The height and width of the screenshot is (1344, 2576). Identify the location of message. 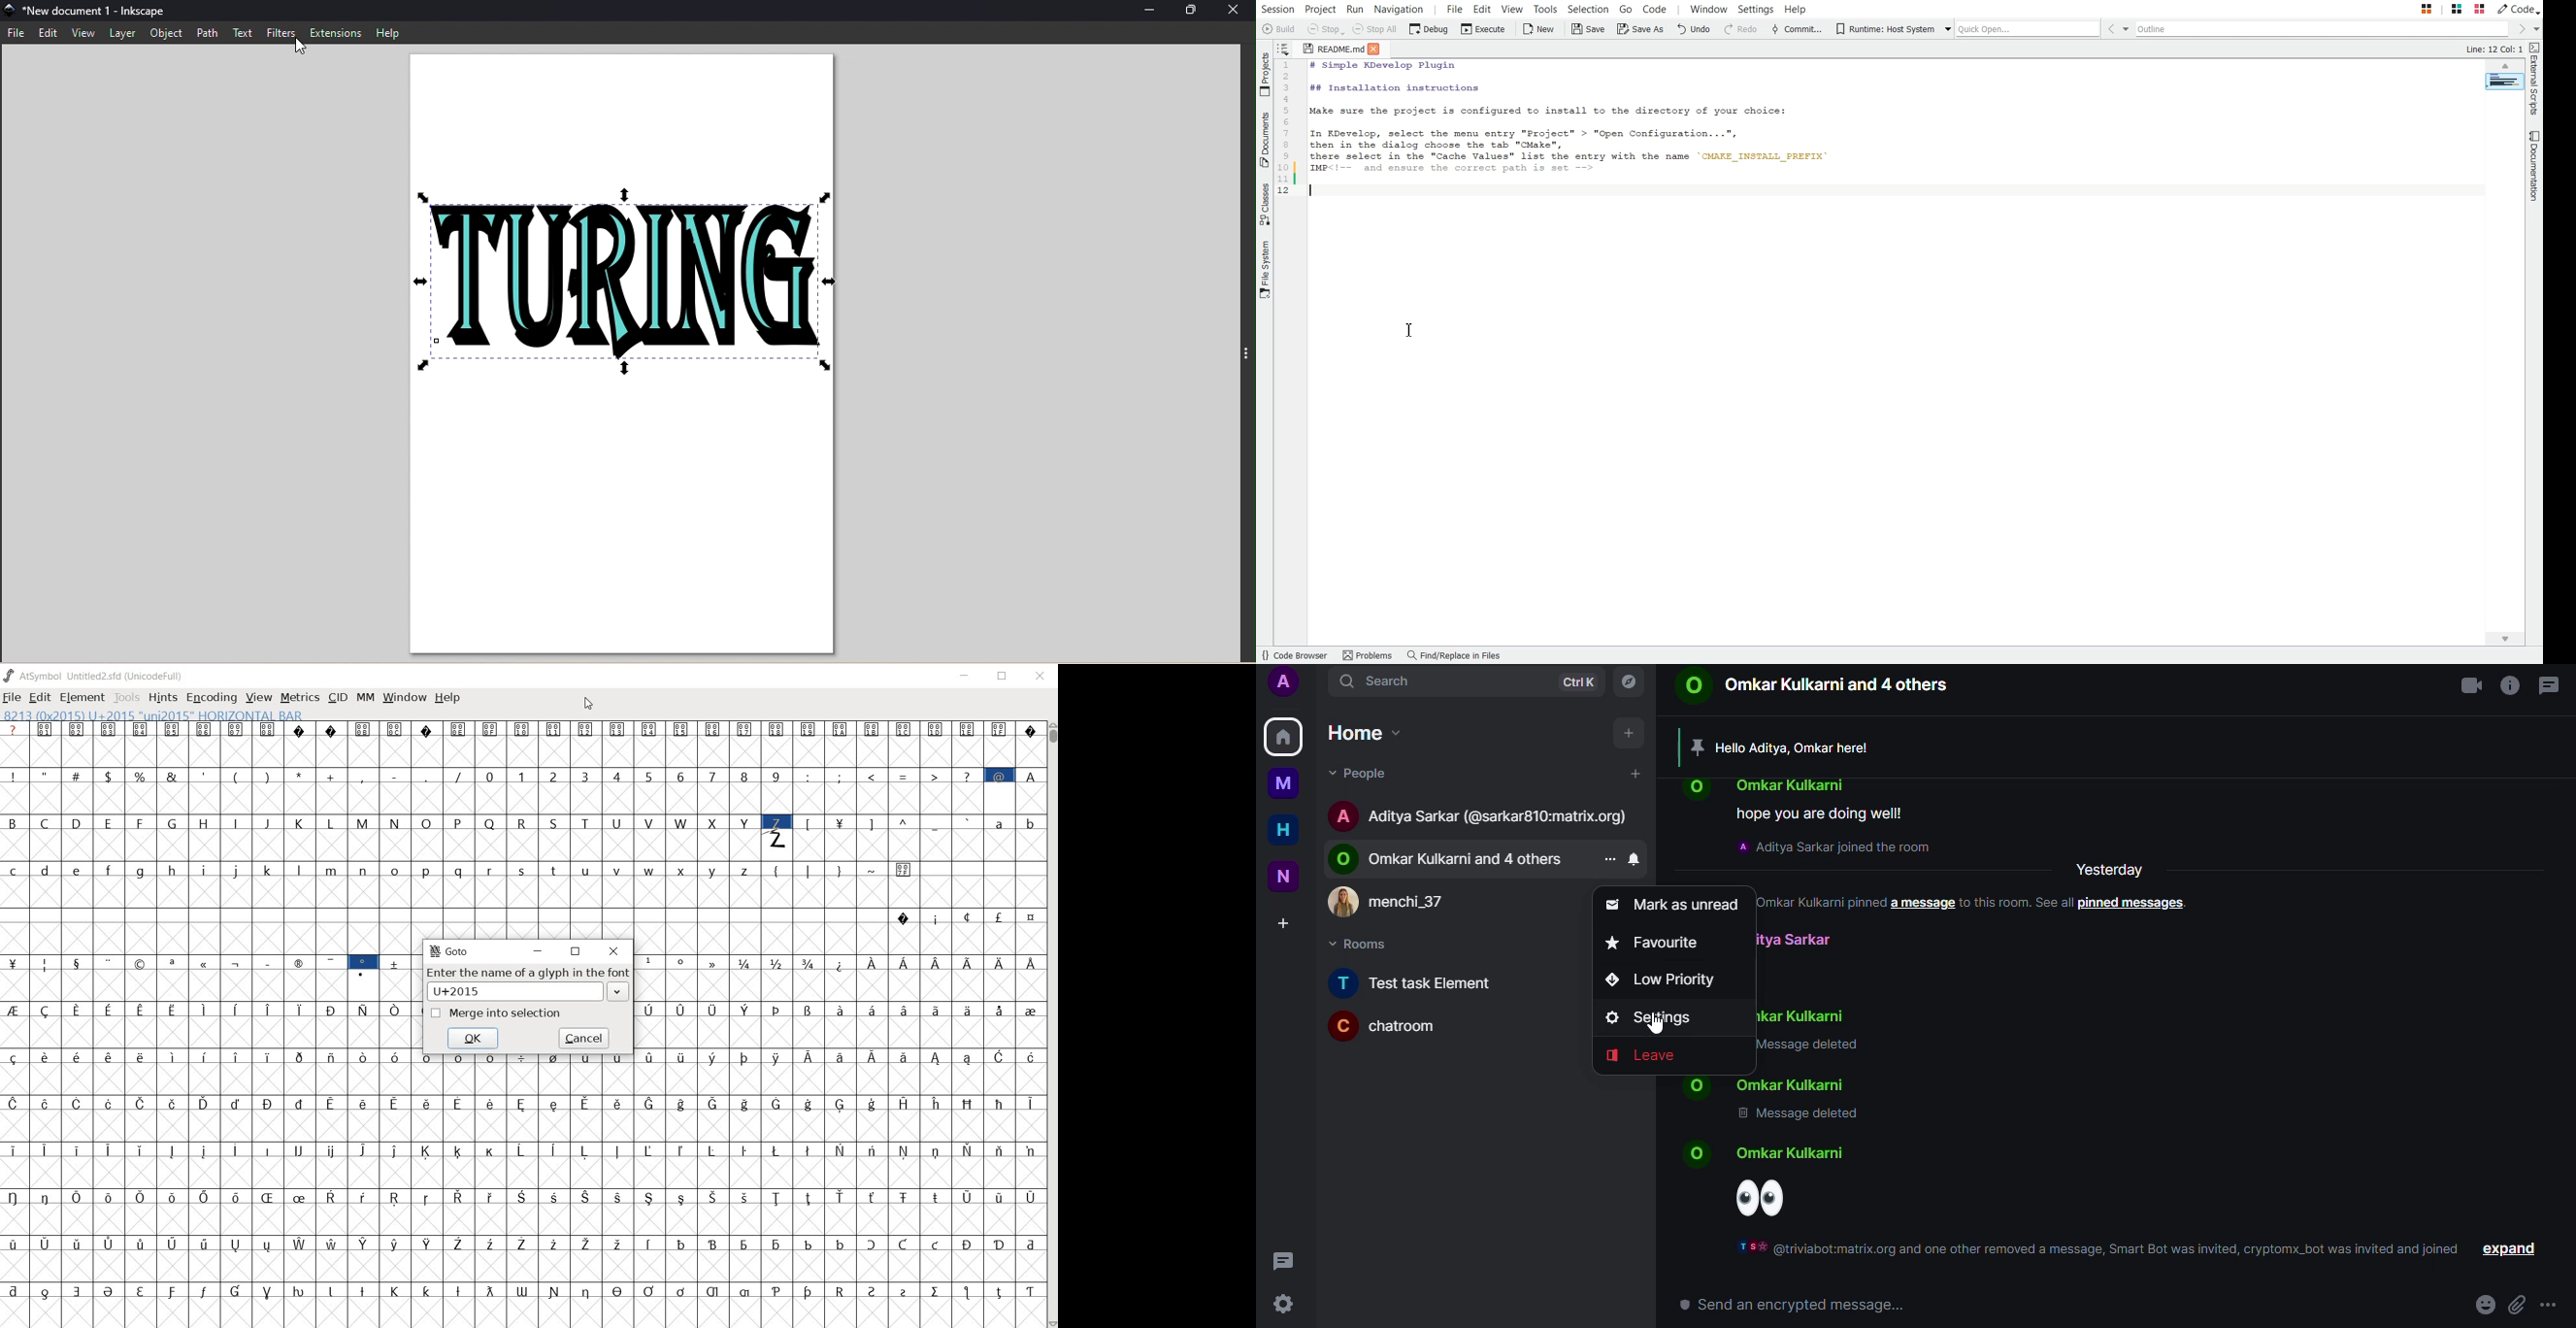
(1820, 815).